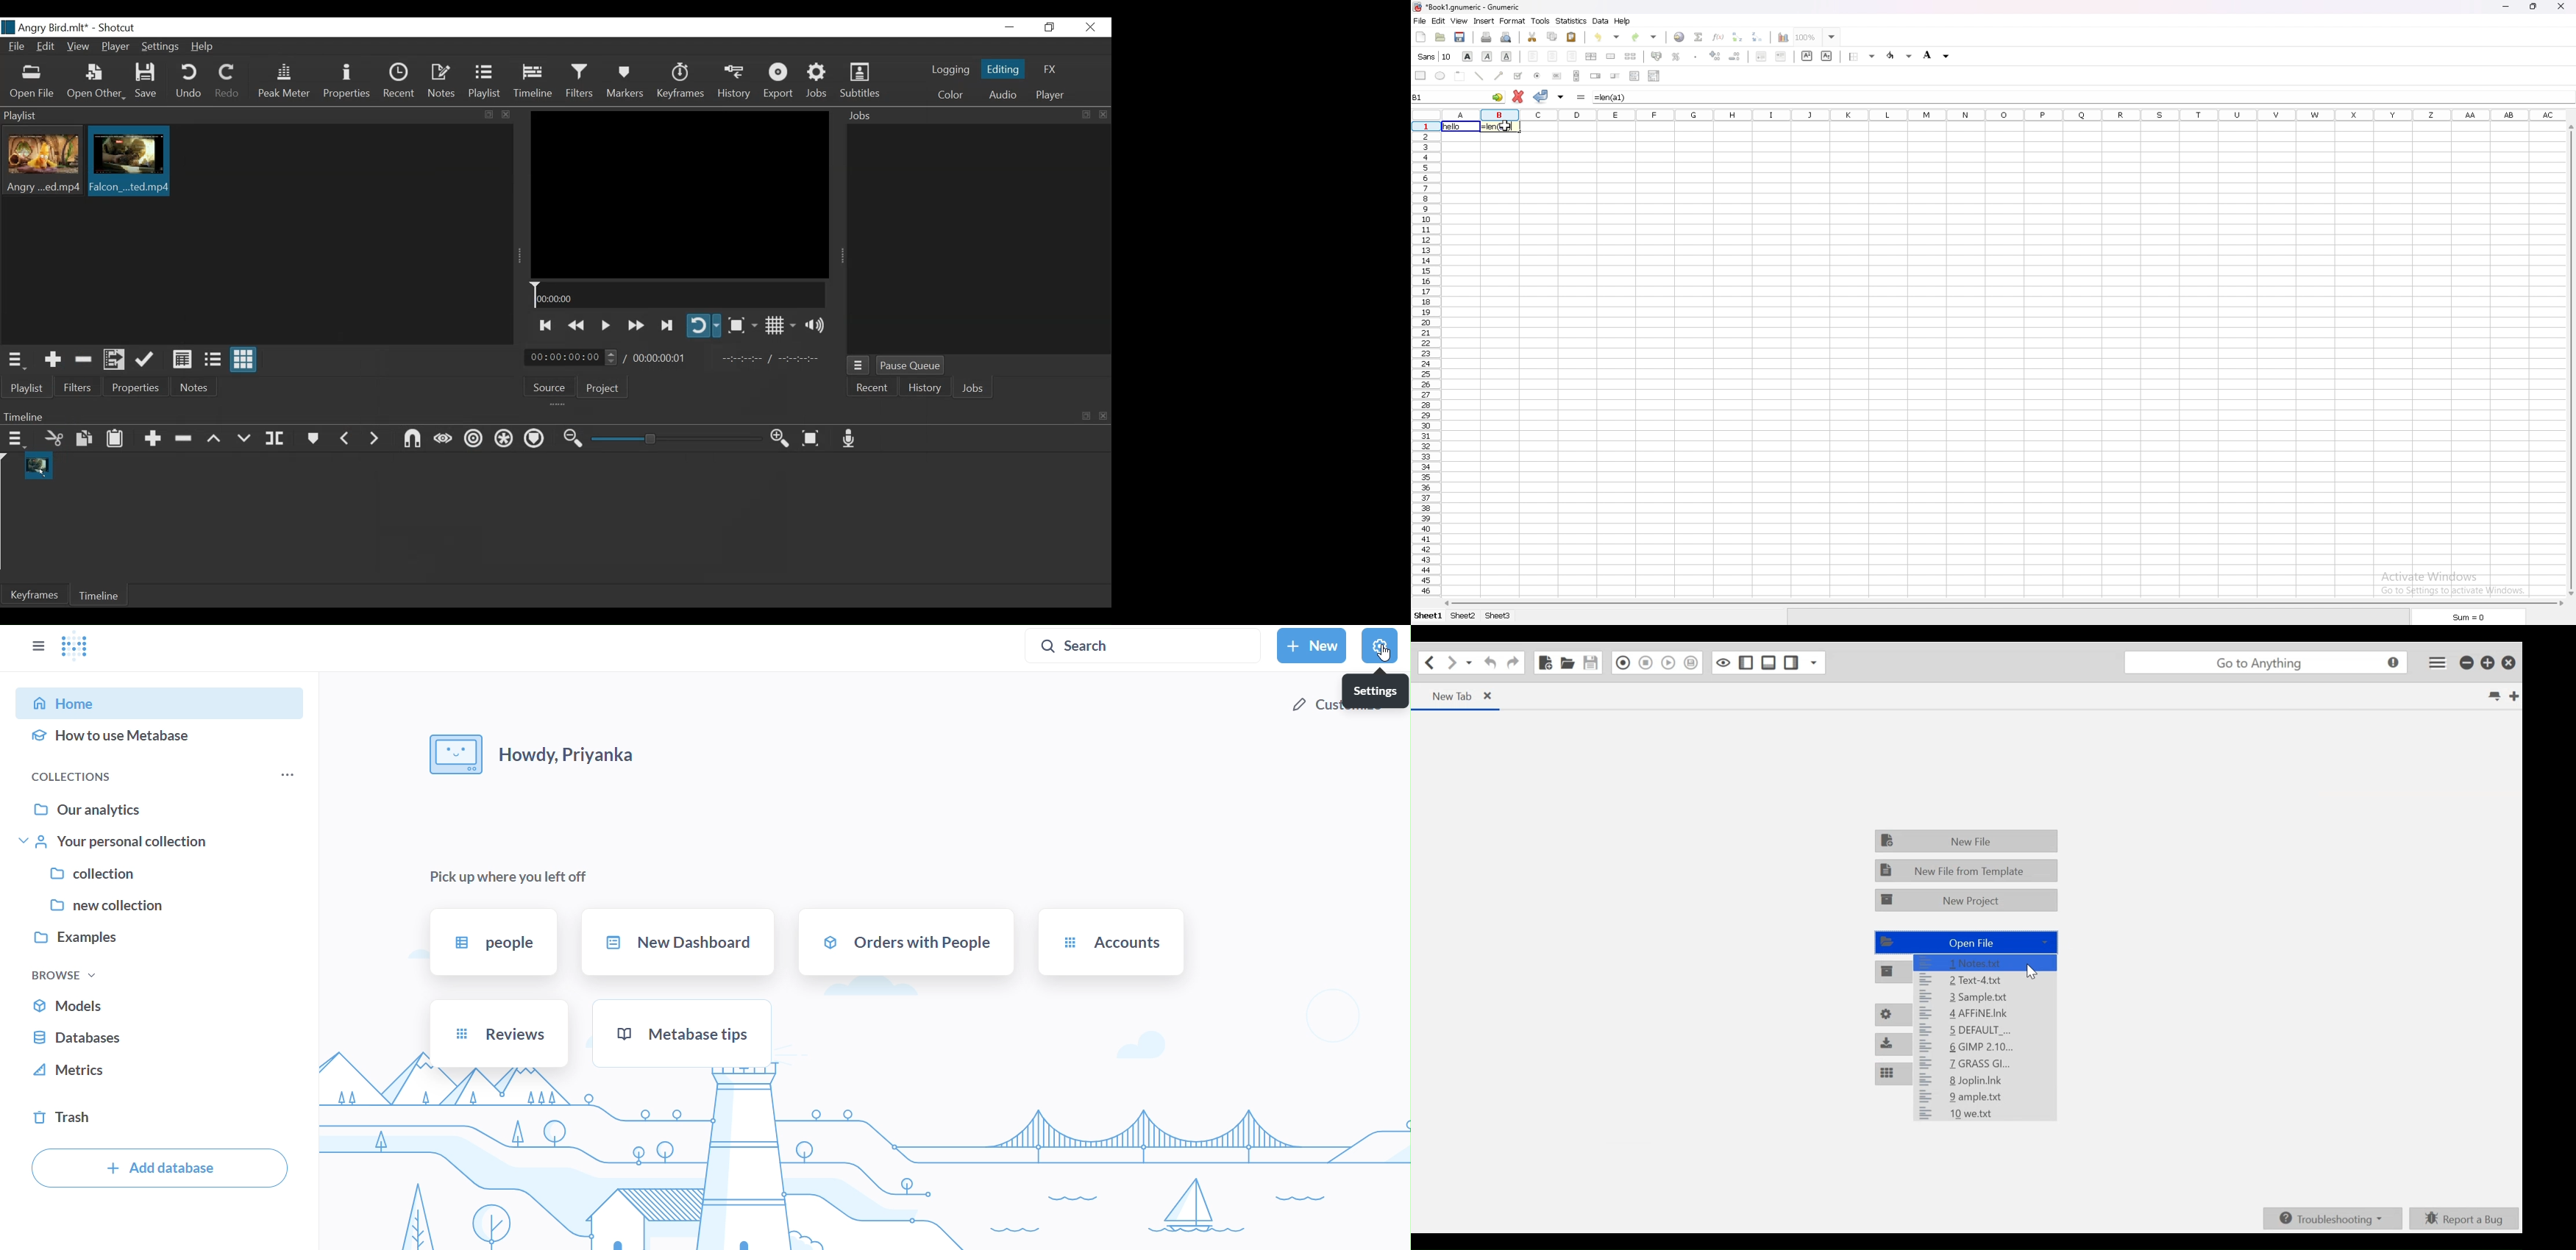  Describe the element at coordinates (206, 46) in the screenshot. I see `Help` at that location.